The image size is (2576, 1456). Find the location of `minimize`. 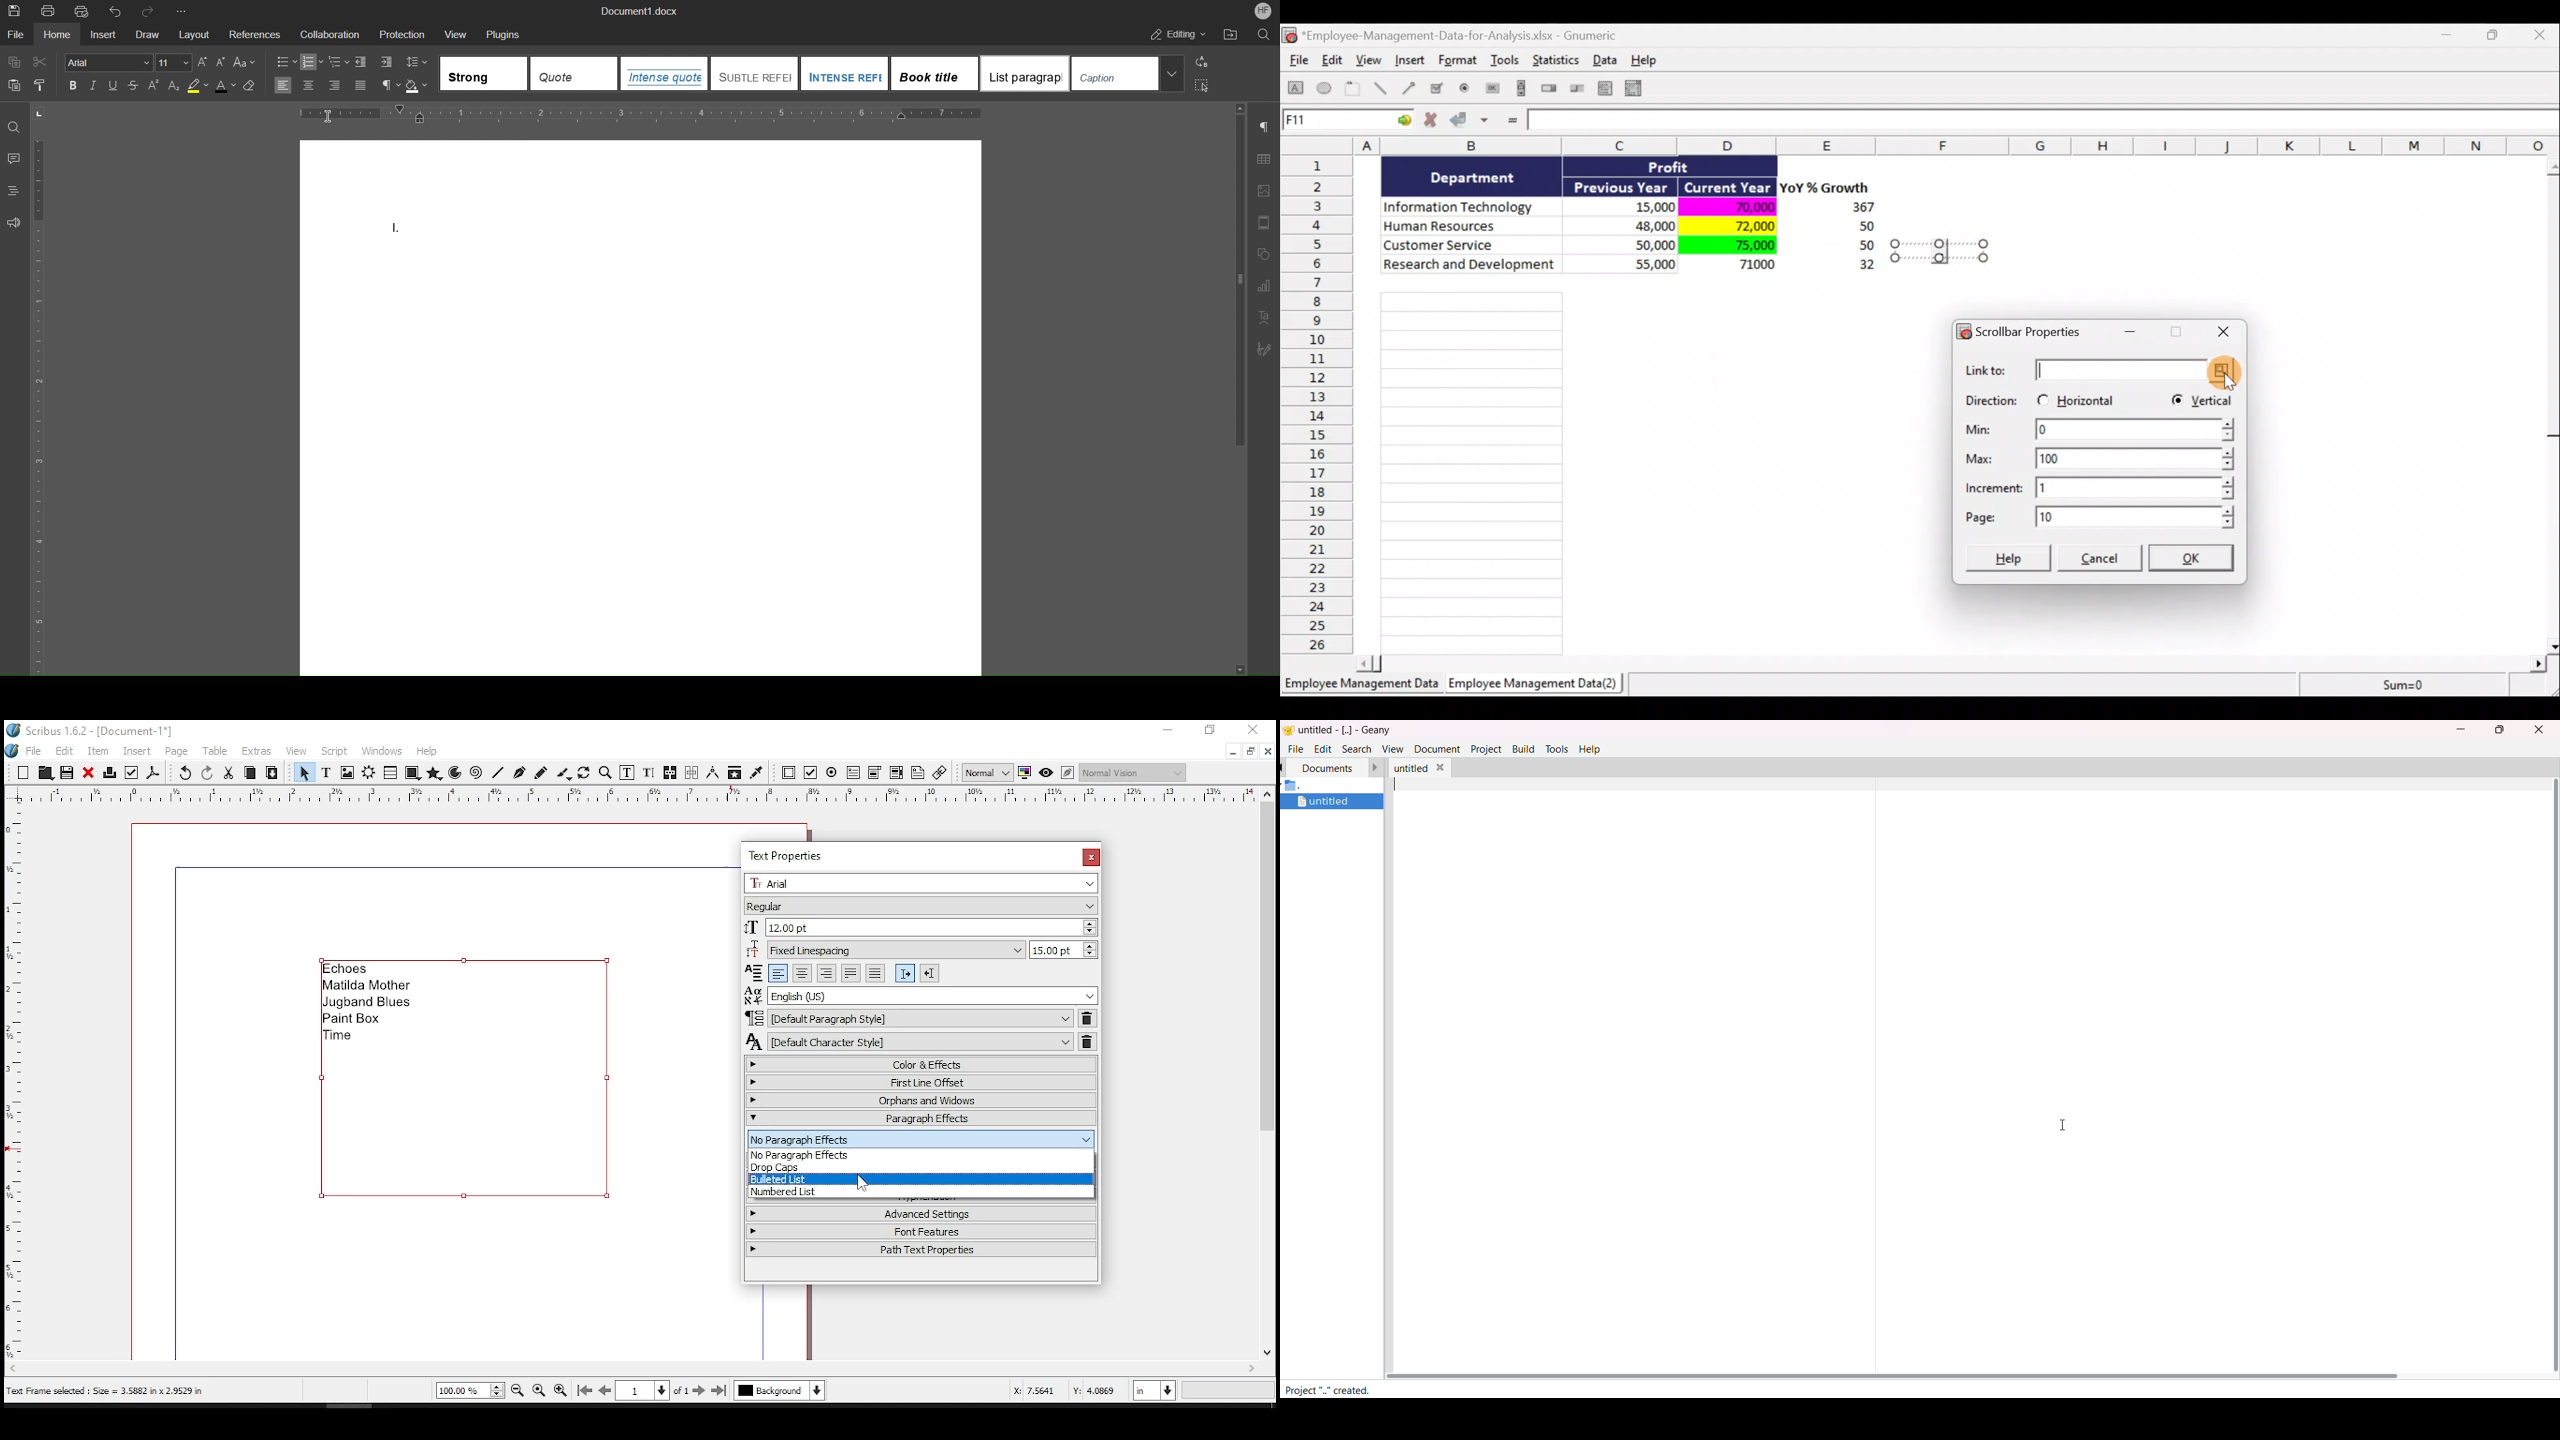

minimize is located at coordinates (1232, 752).